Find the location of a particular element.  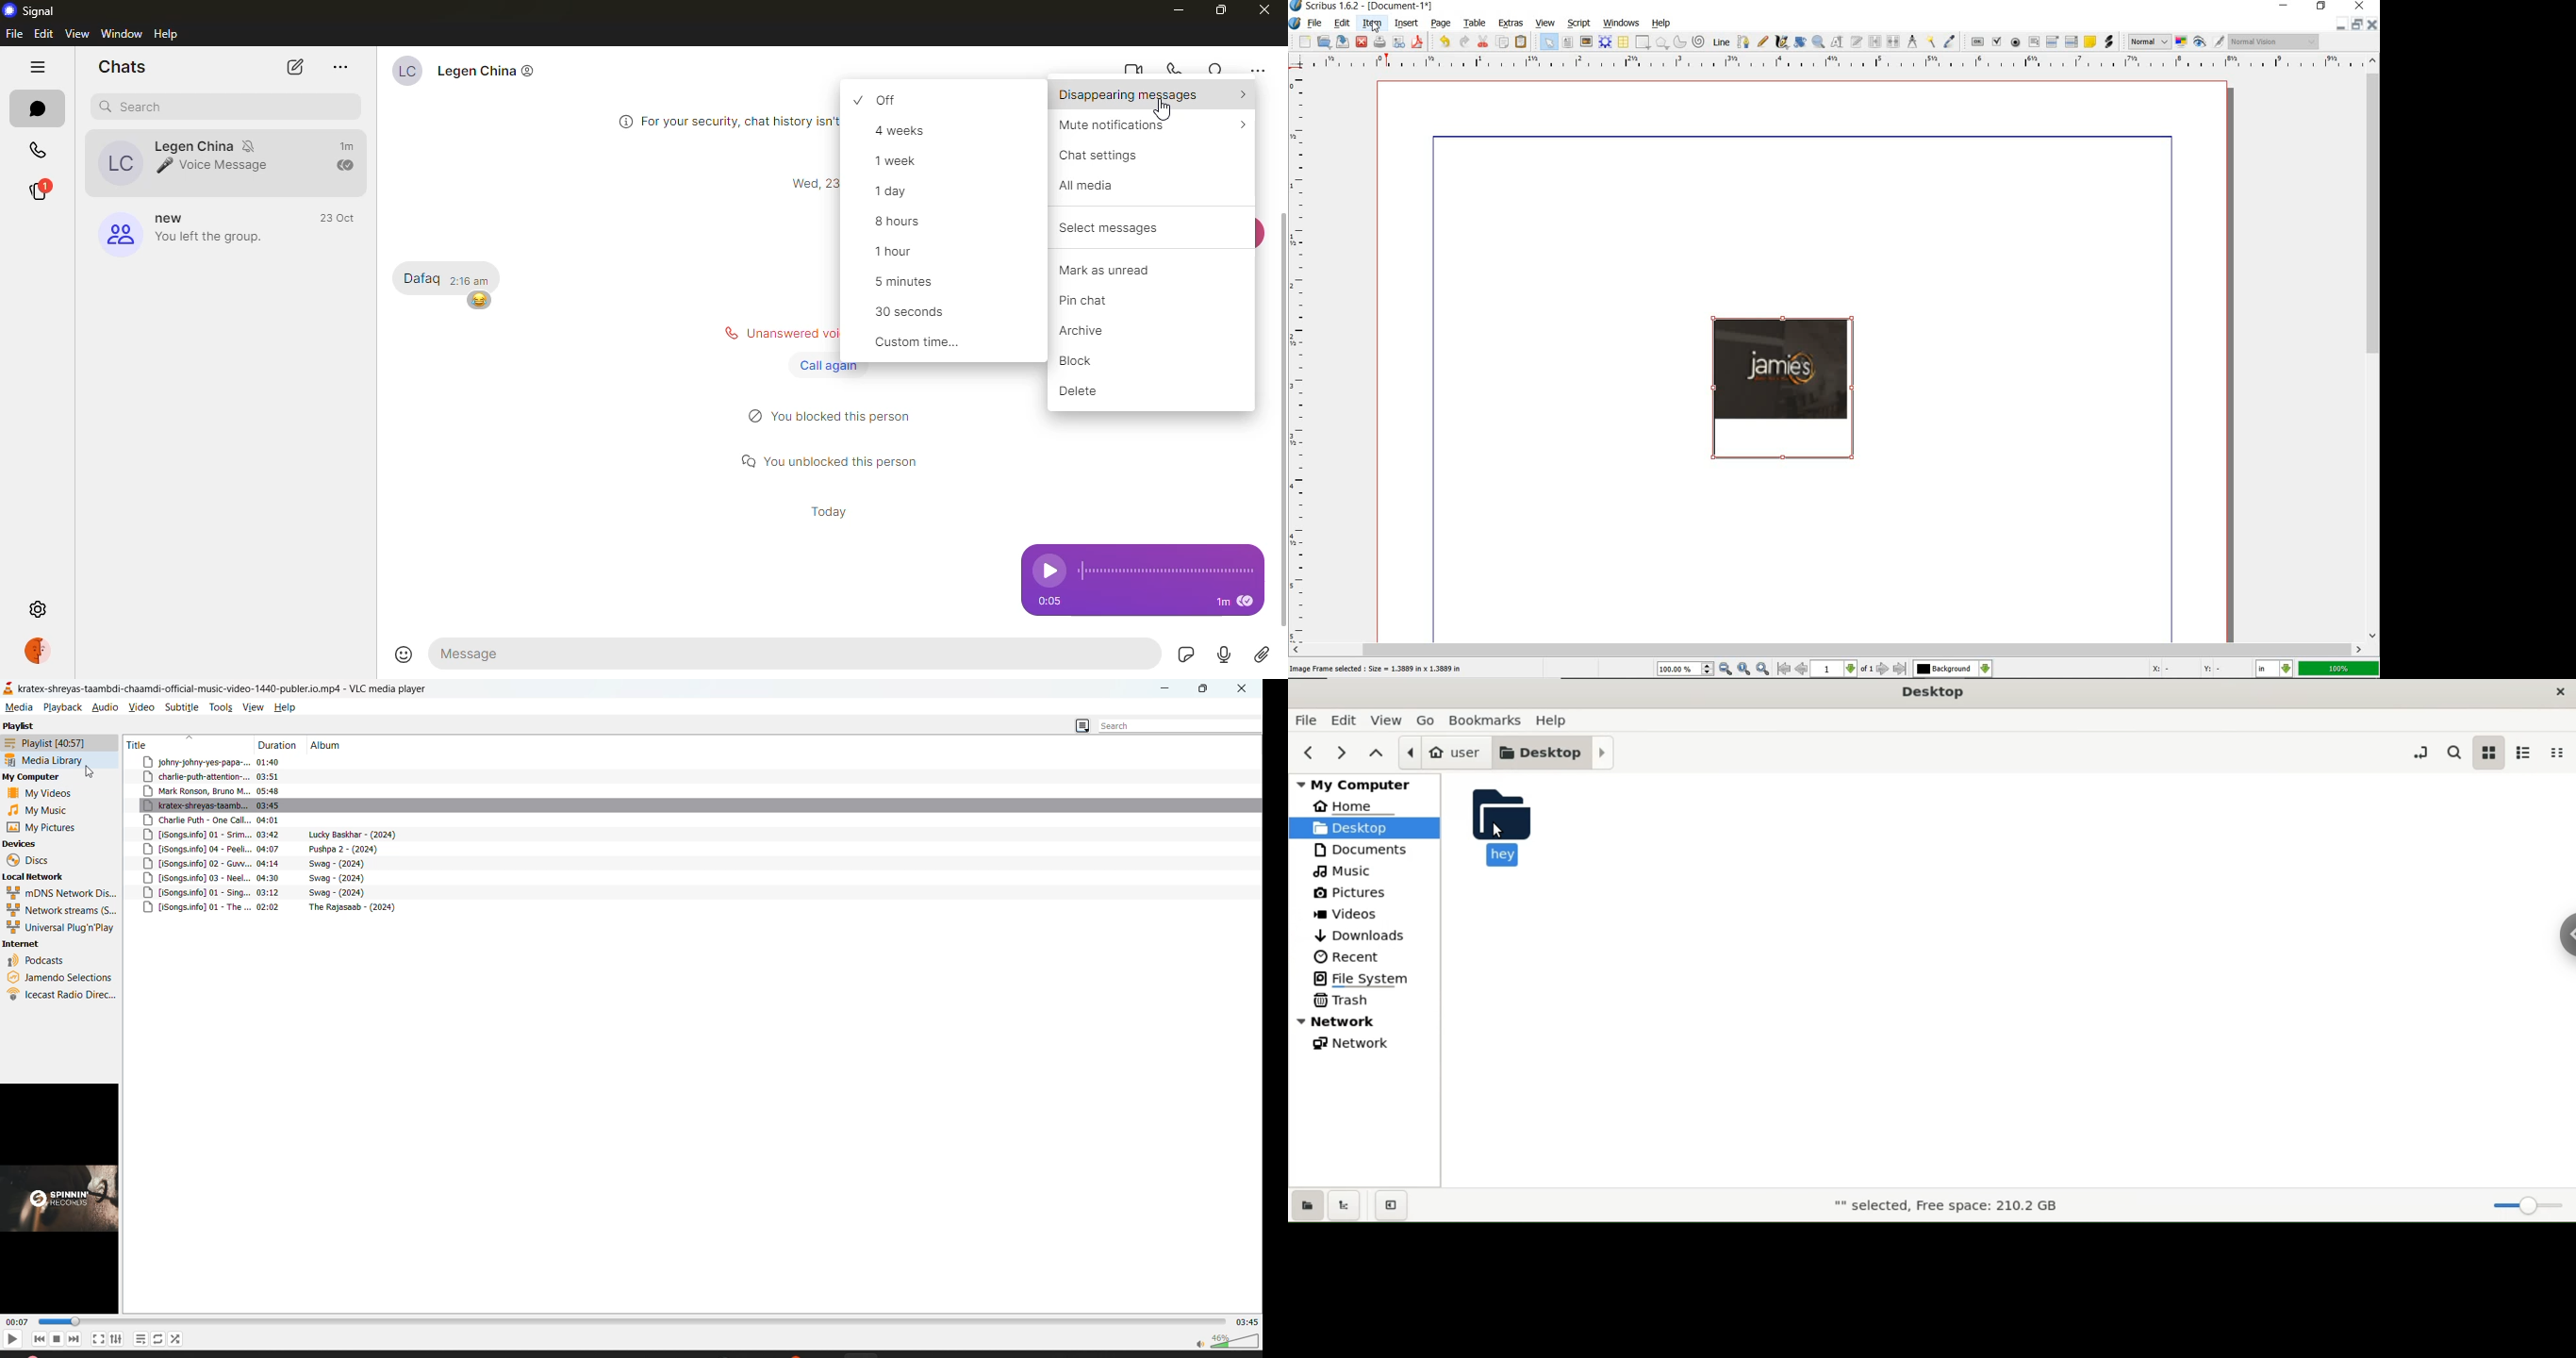

Zoom 100.00% is located at coordinates (1685, 669).